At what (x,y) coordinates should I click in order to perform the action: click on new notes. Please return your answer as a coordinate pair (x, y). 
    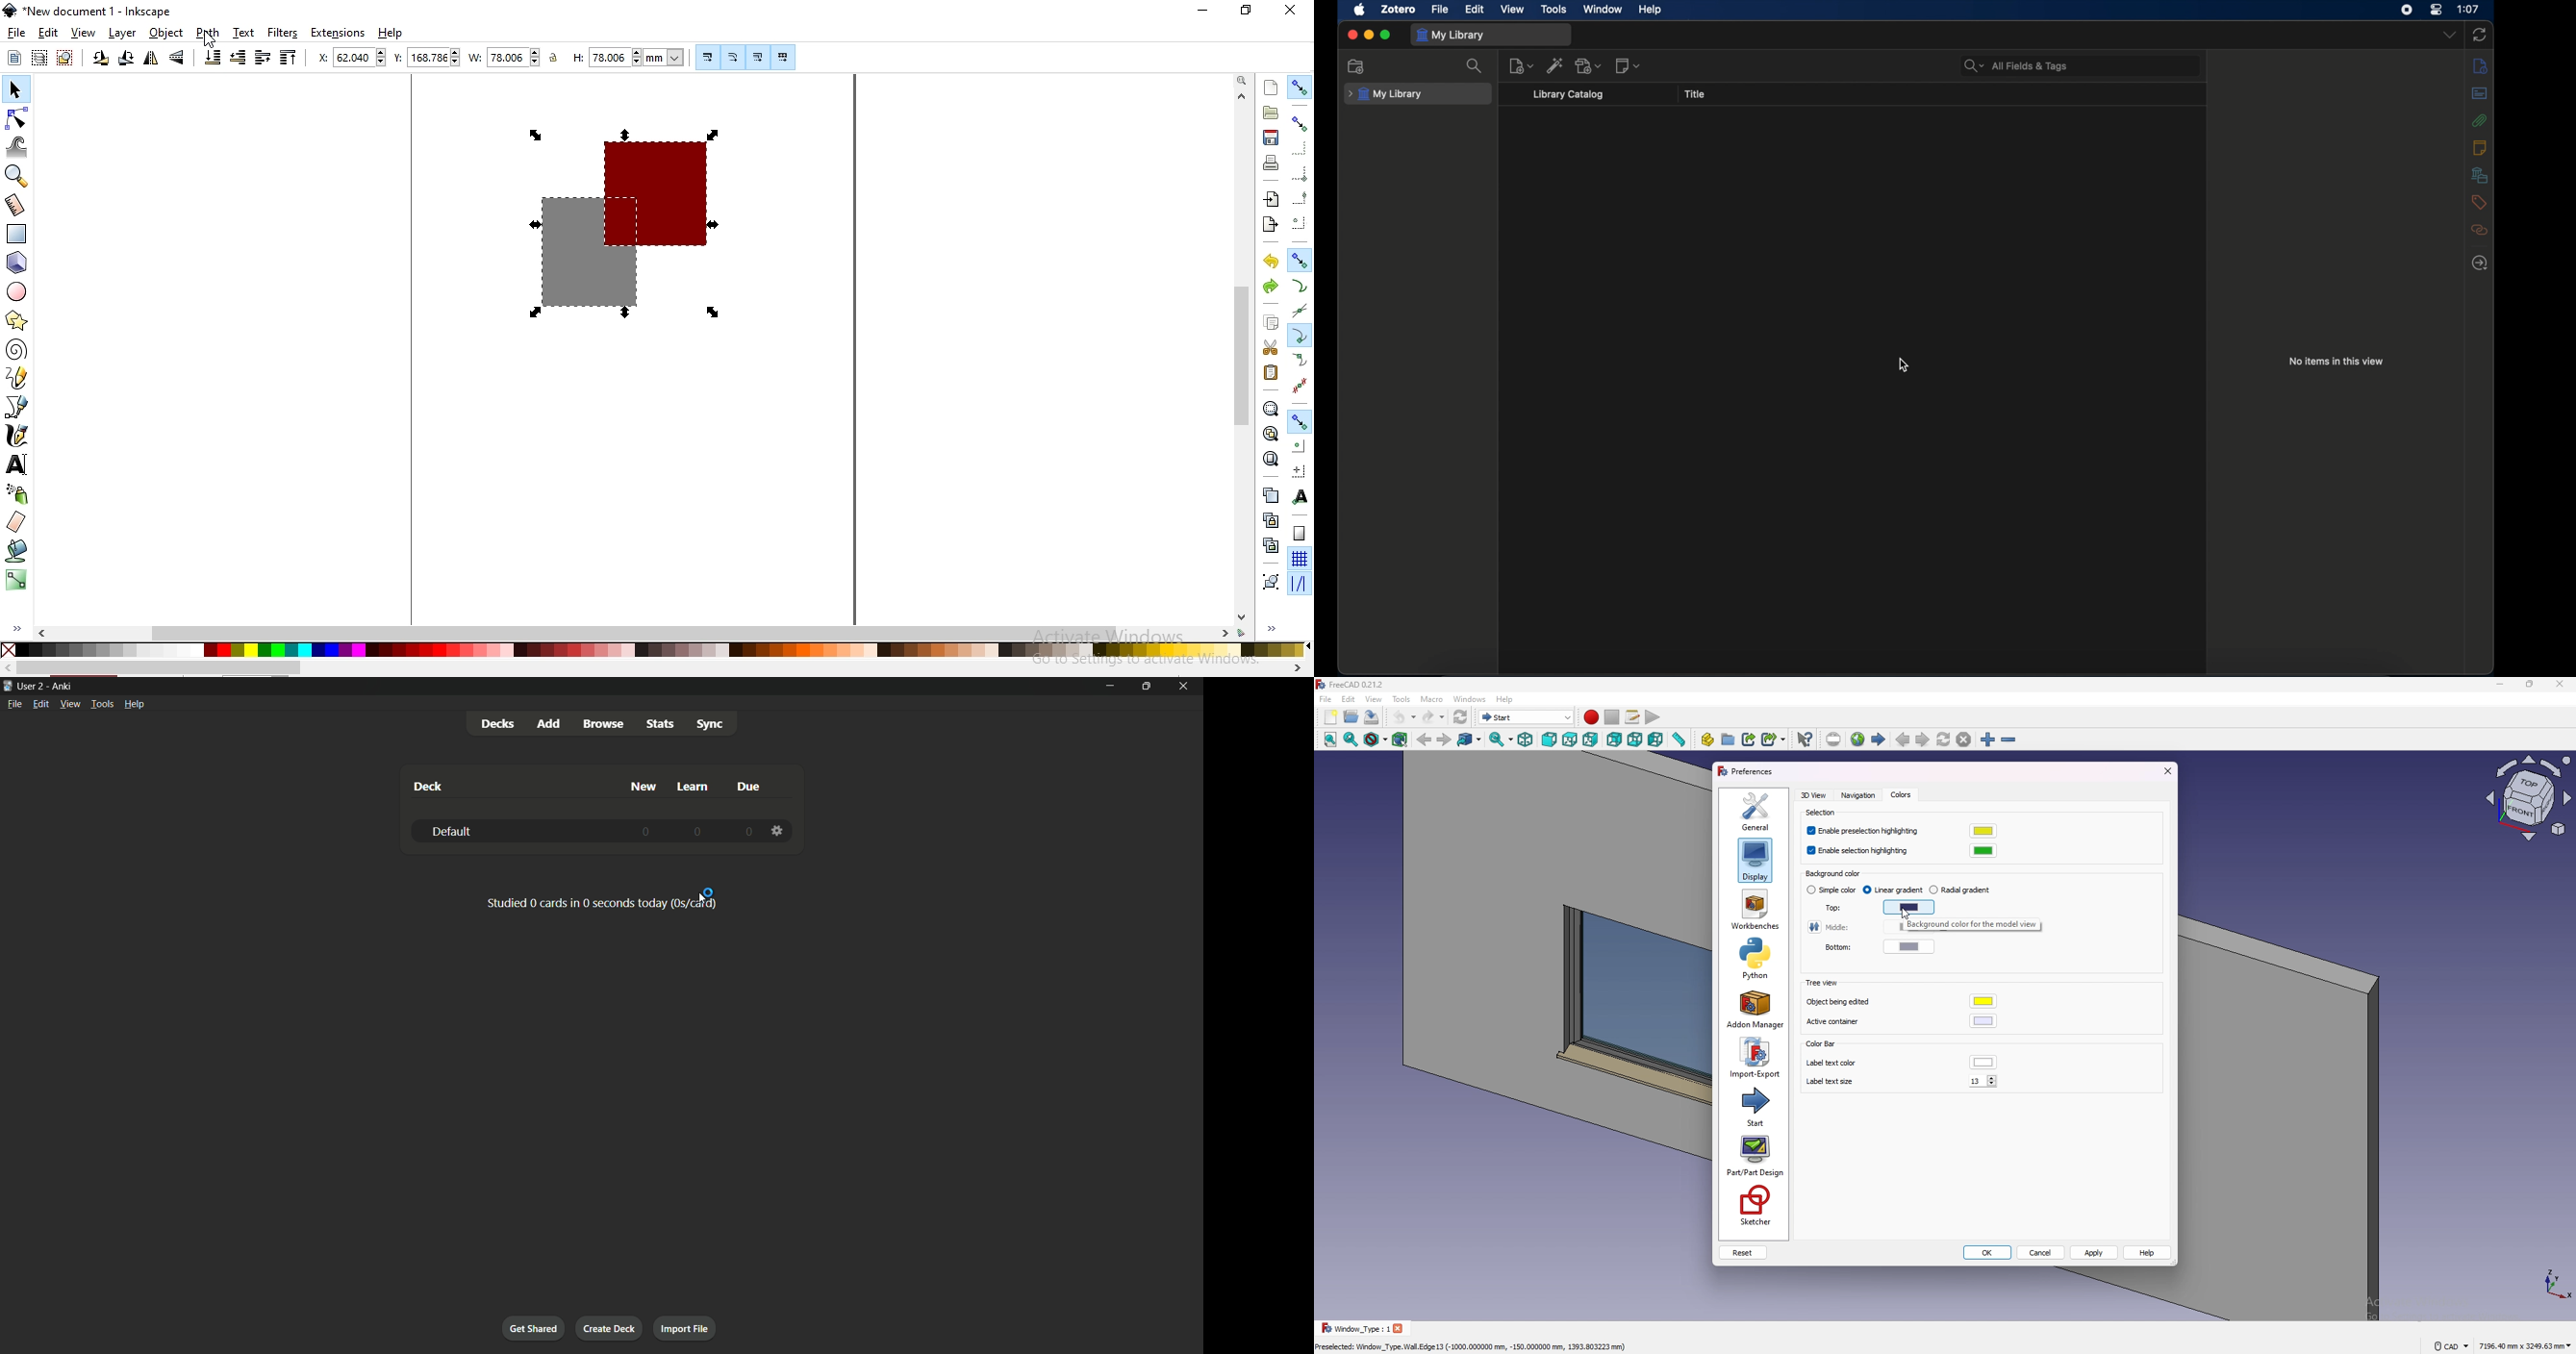
    Looking at the image, I should click on (1627, 66).